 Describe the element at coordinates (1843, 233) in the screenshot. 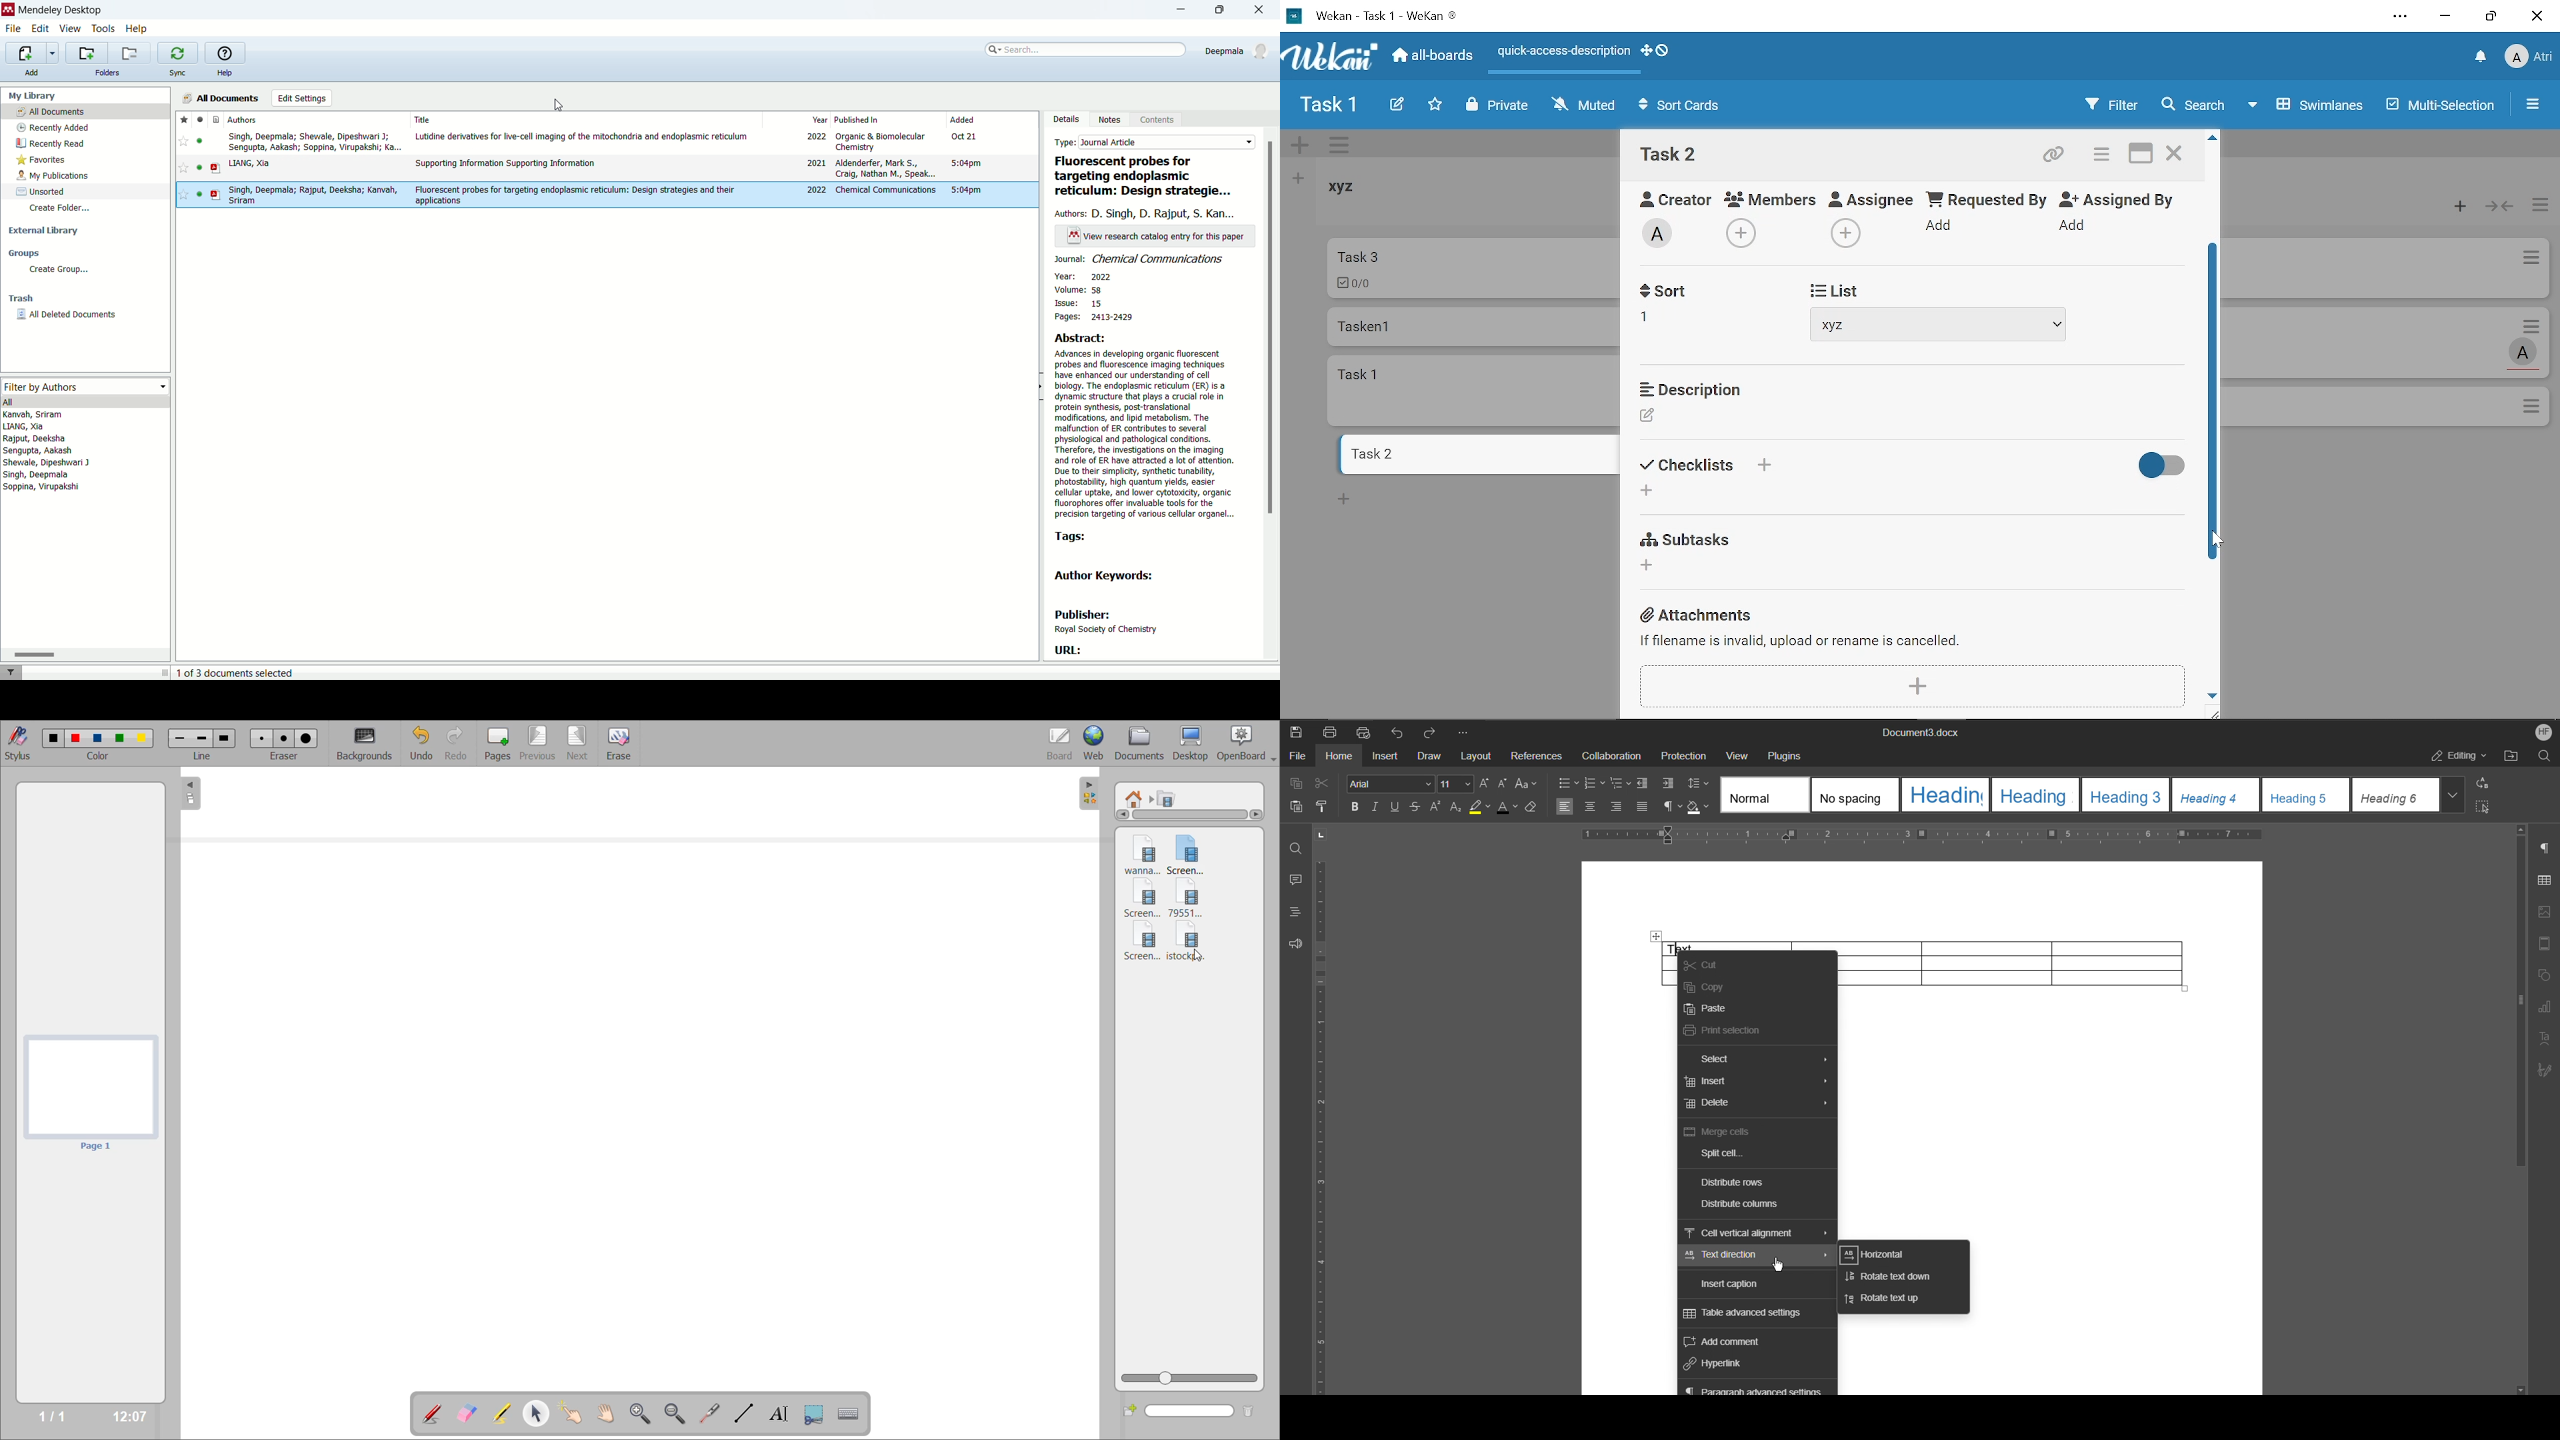

I see `Add` at that location.